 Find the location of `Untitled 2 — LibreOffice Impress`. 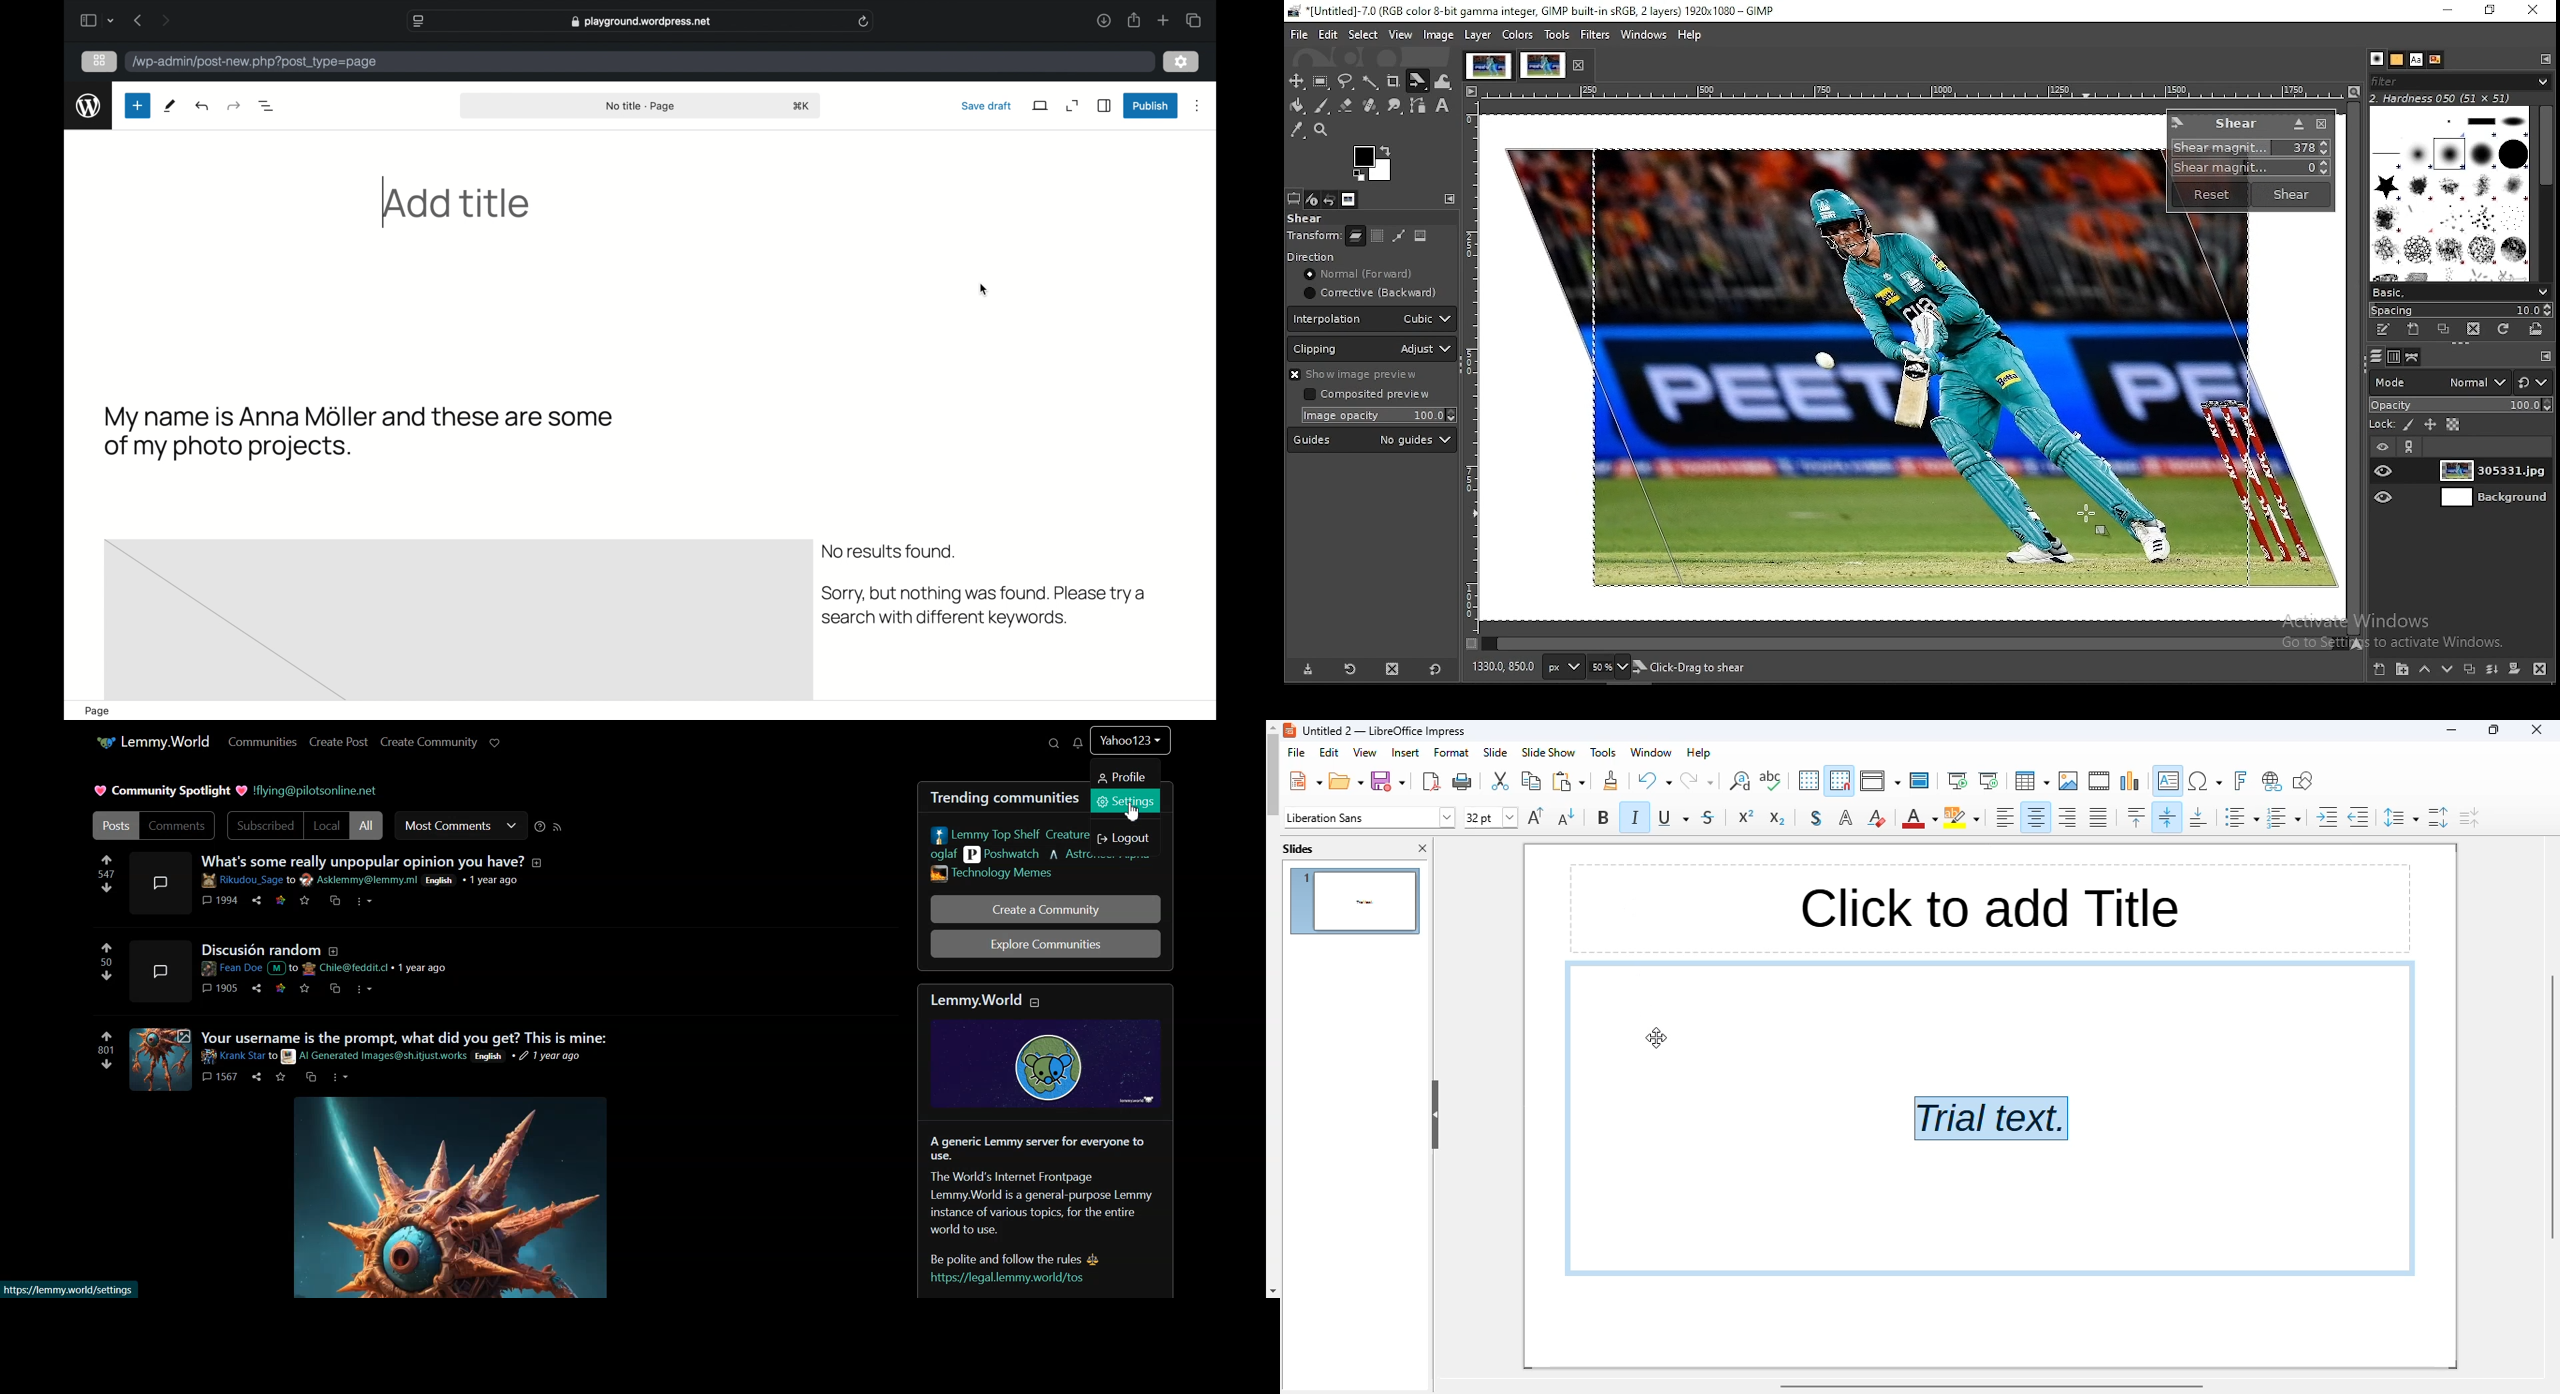

Untitled 2 — LibreOffice Impress is located at coordinates (1390, 730).